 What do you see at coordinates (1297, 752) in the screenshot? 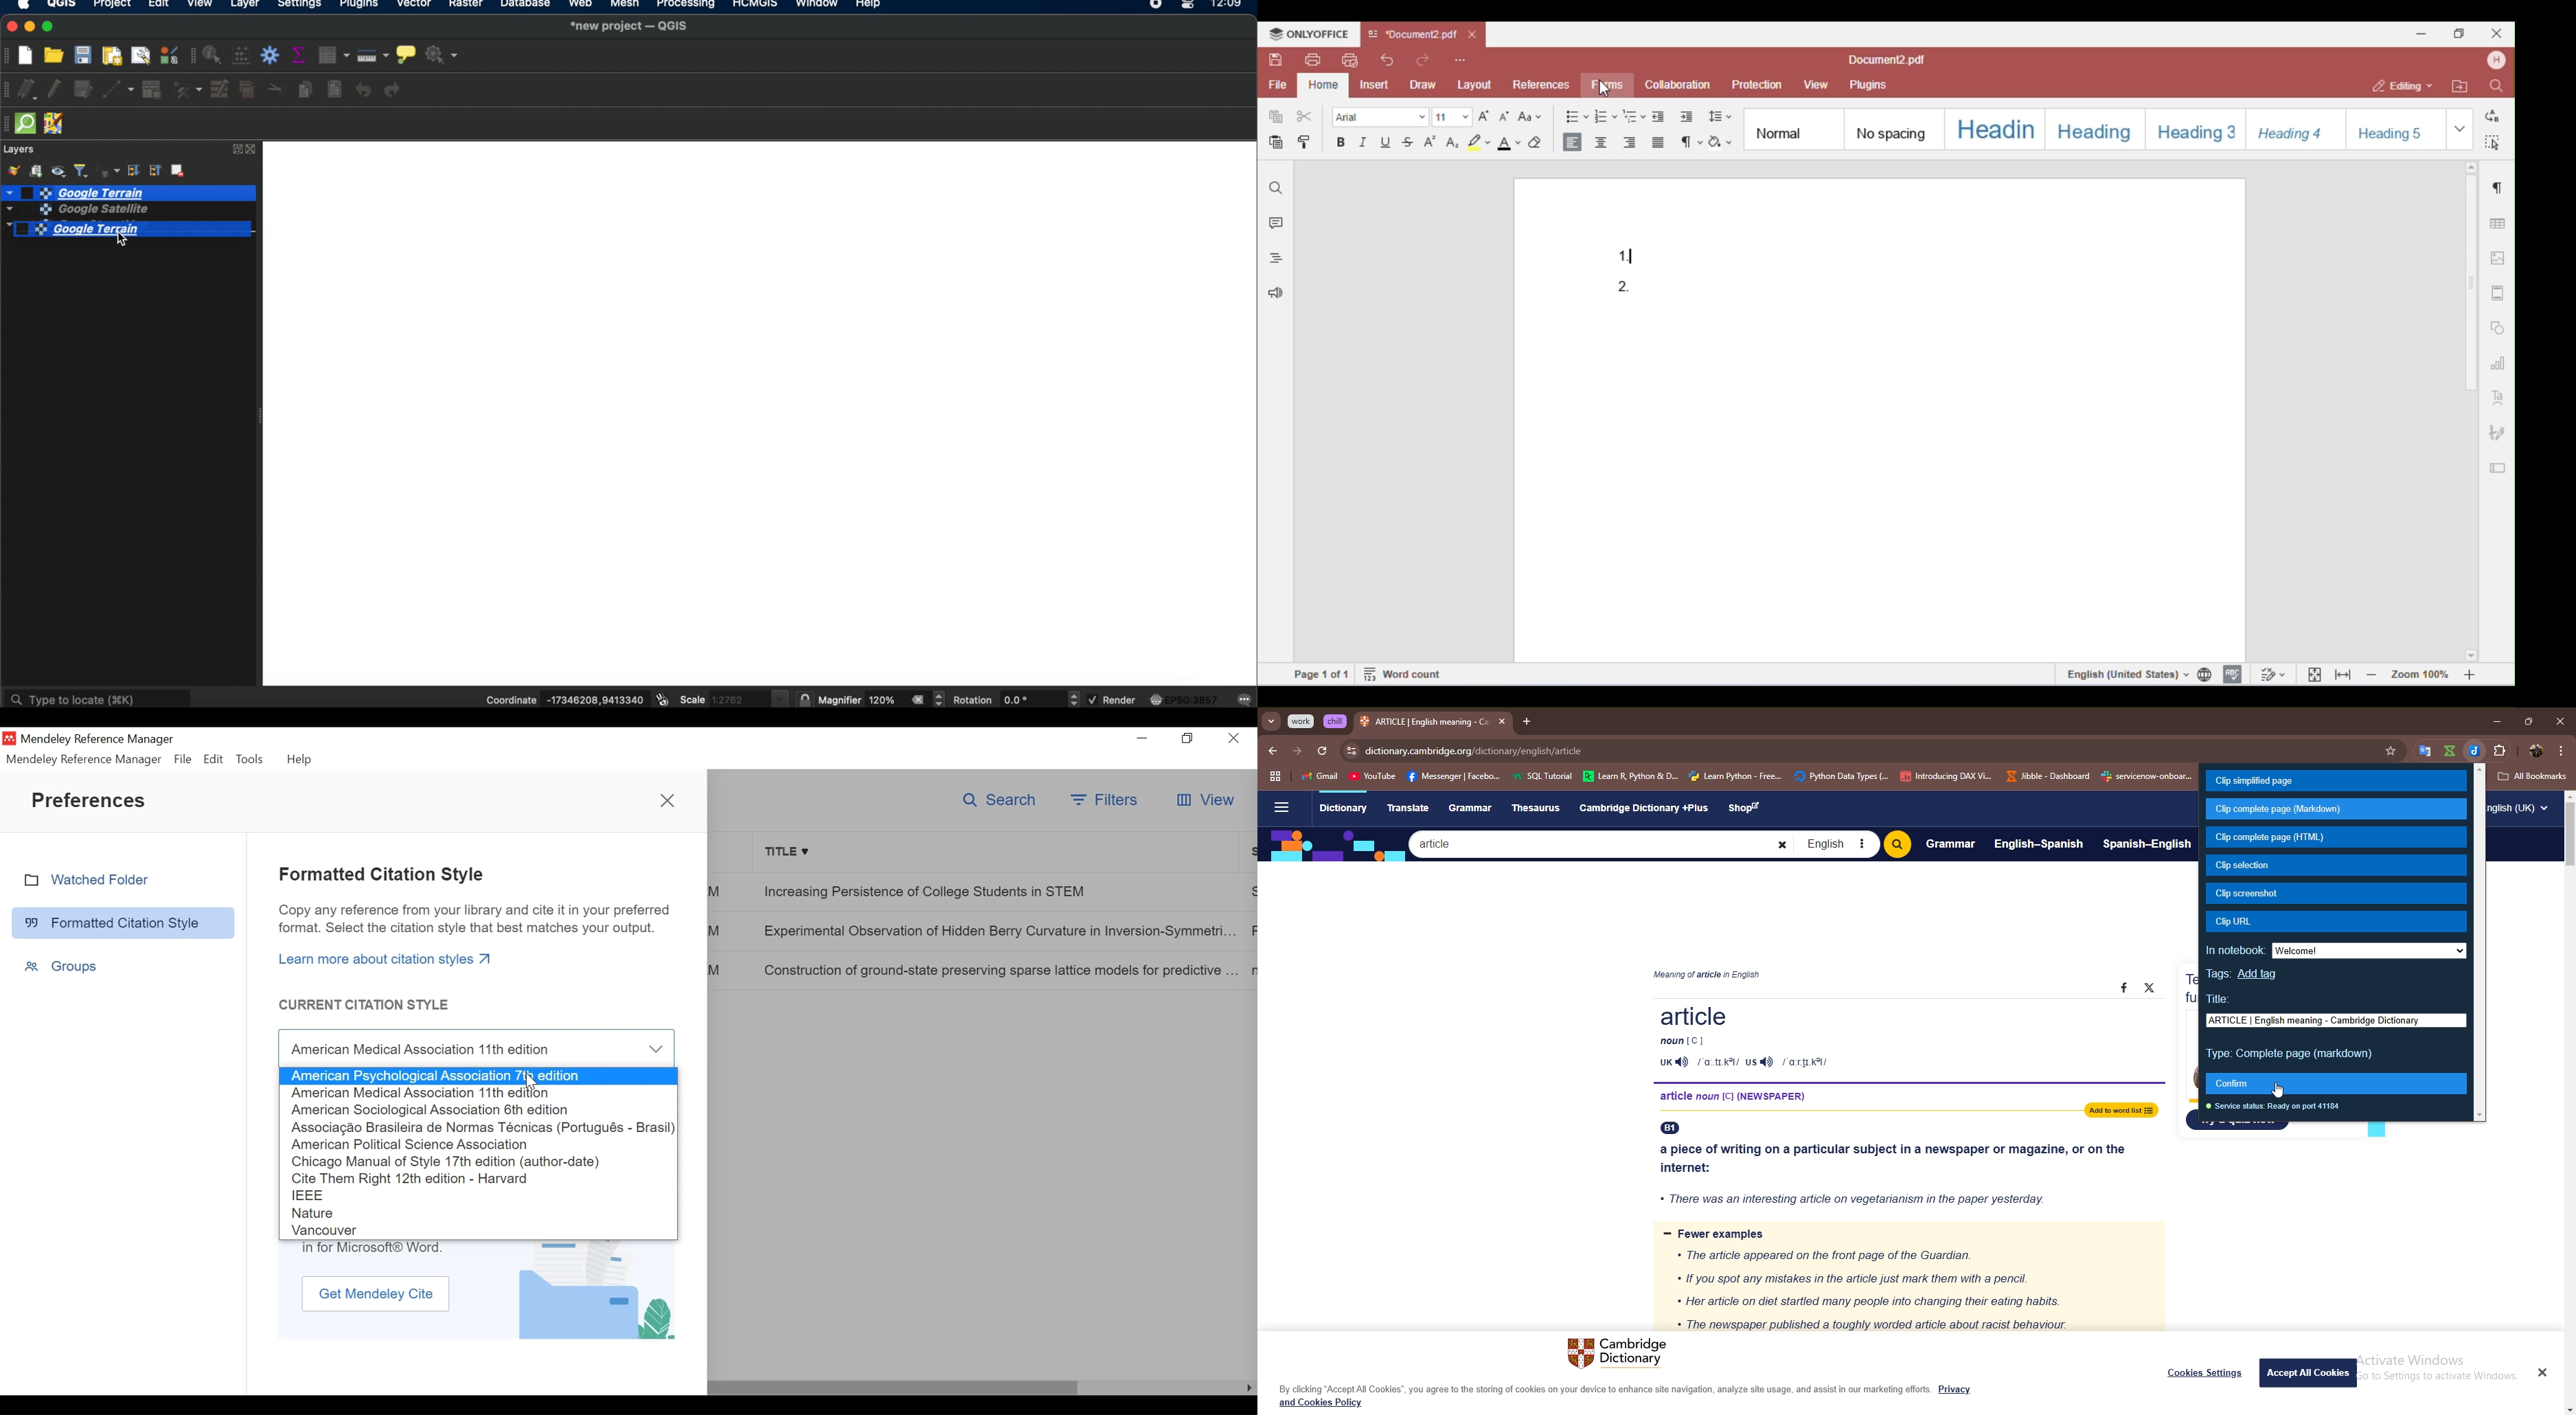
I see `forward` at bounding box center [1297, 752].